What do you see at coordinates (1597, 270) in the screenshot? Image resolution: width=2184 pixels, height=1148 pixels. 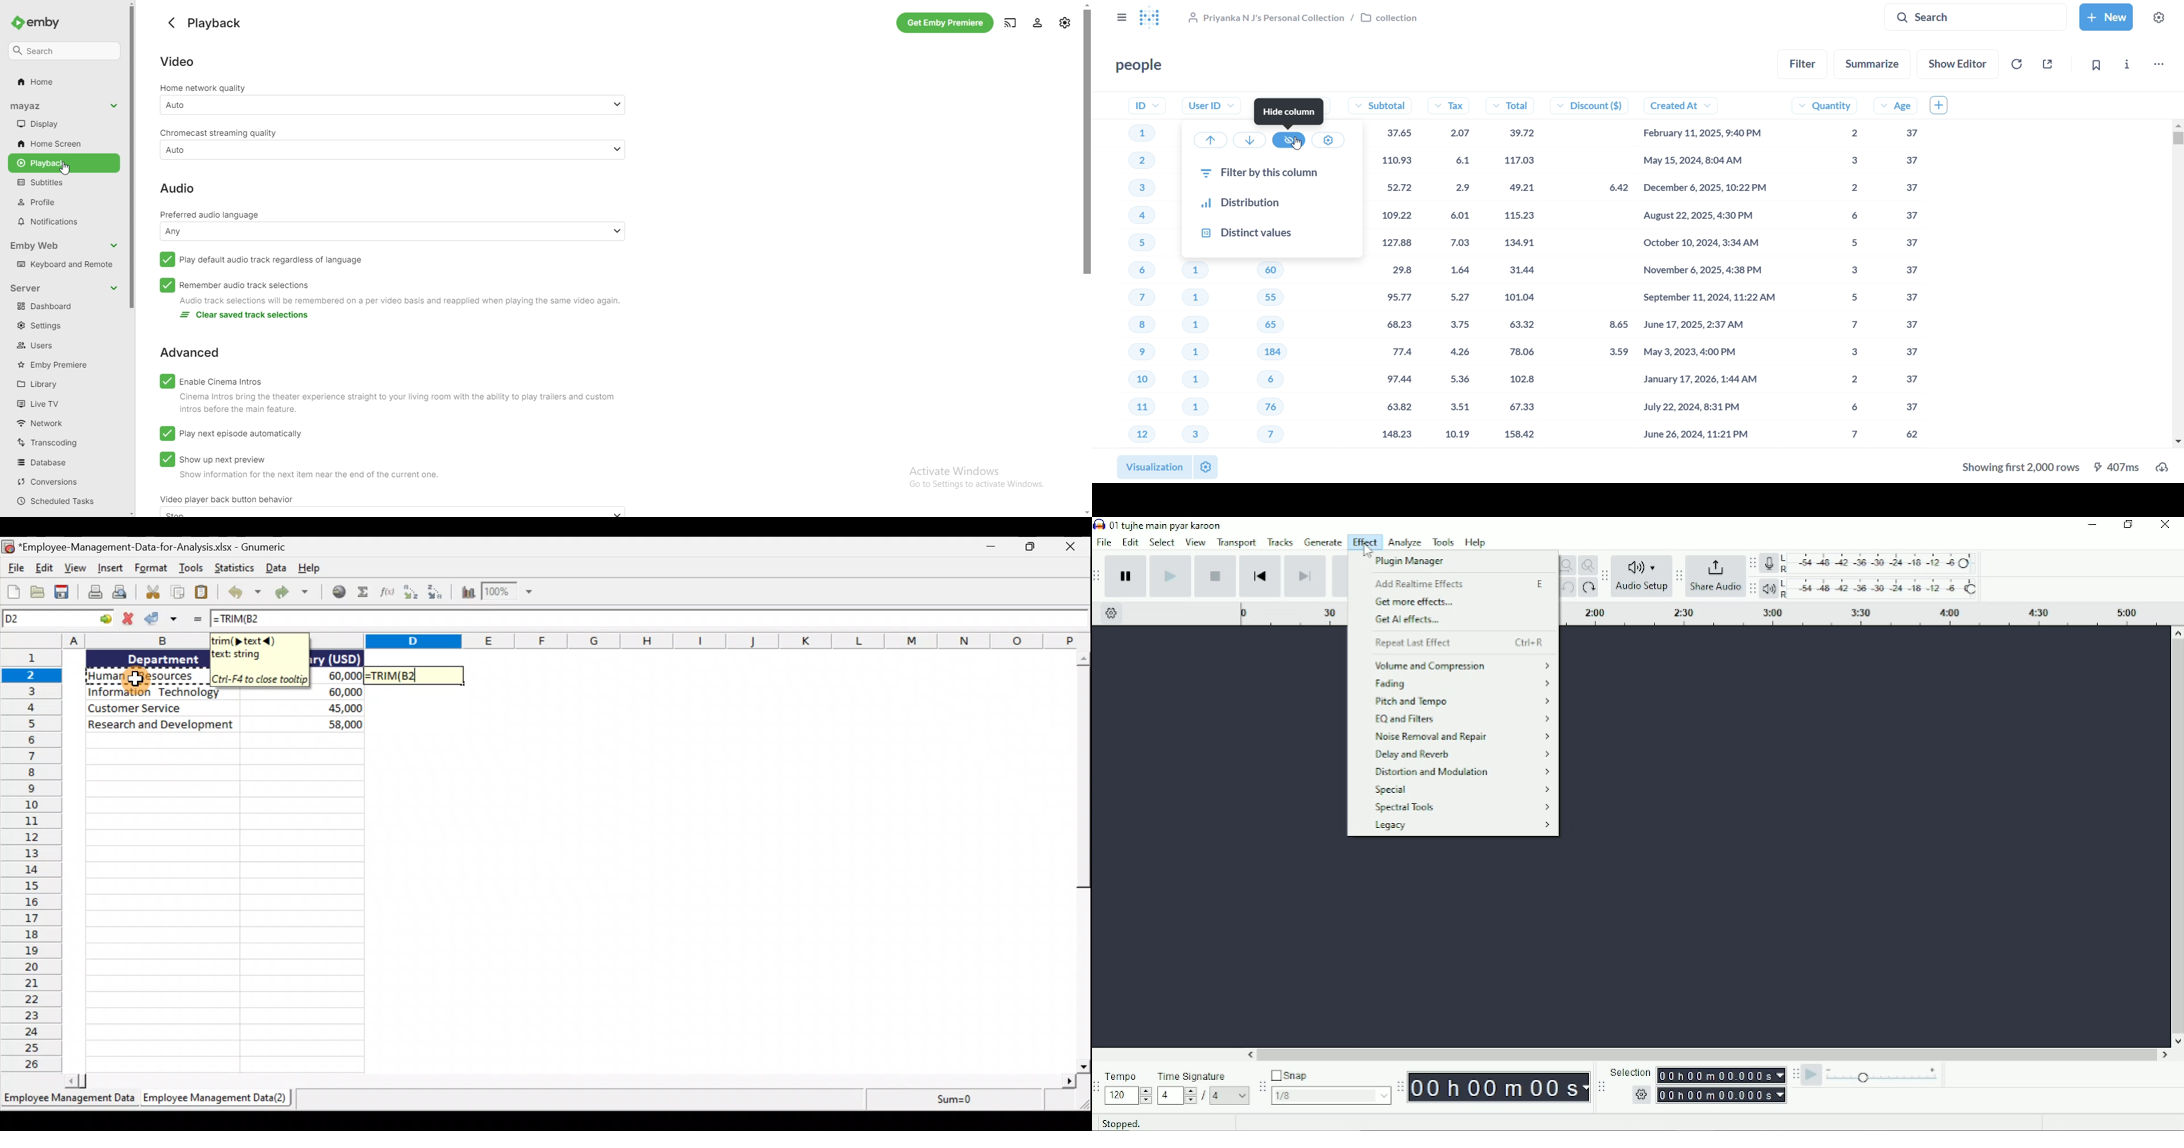 I see `discount` at bounding box center [1597, 270].